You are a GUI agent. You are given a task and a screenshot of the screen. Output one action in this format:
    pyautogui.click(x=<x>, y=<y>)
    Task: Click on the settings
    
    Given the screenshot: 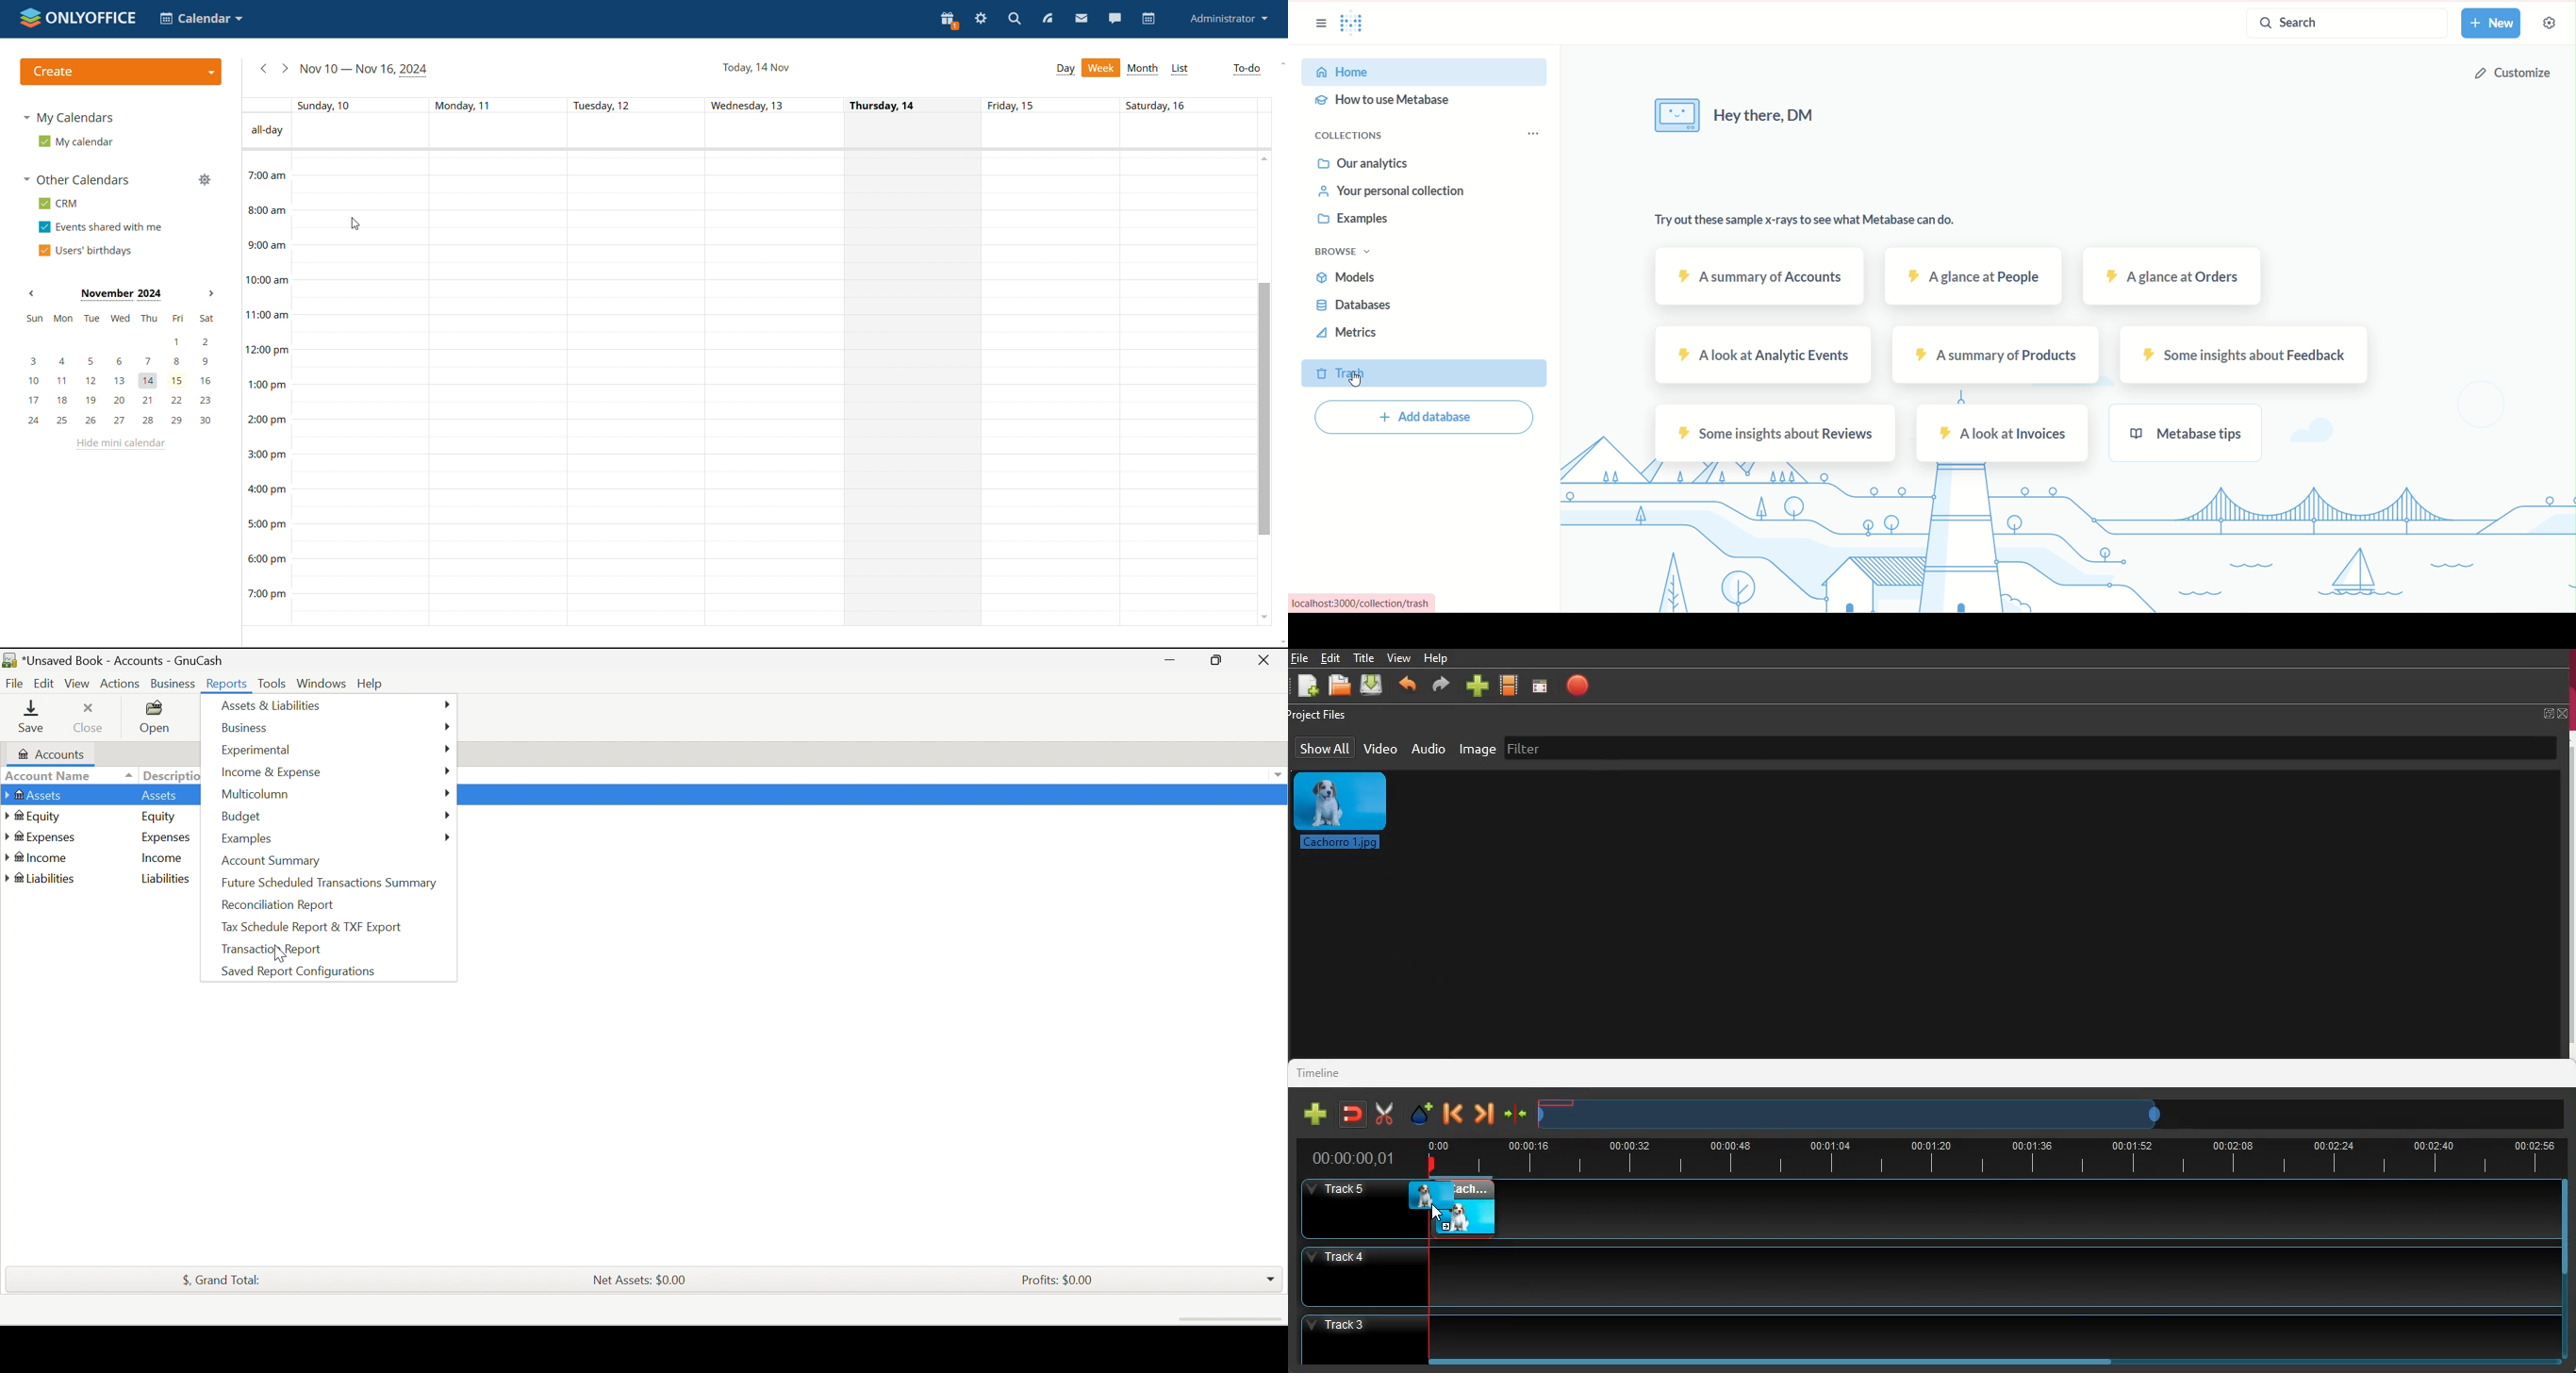 What is the action you would take?
    pyautogui.click(x=981, y=19)
    